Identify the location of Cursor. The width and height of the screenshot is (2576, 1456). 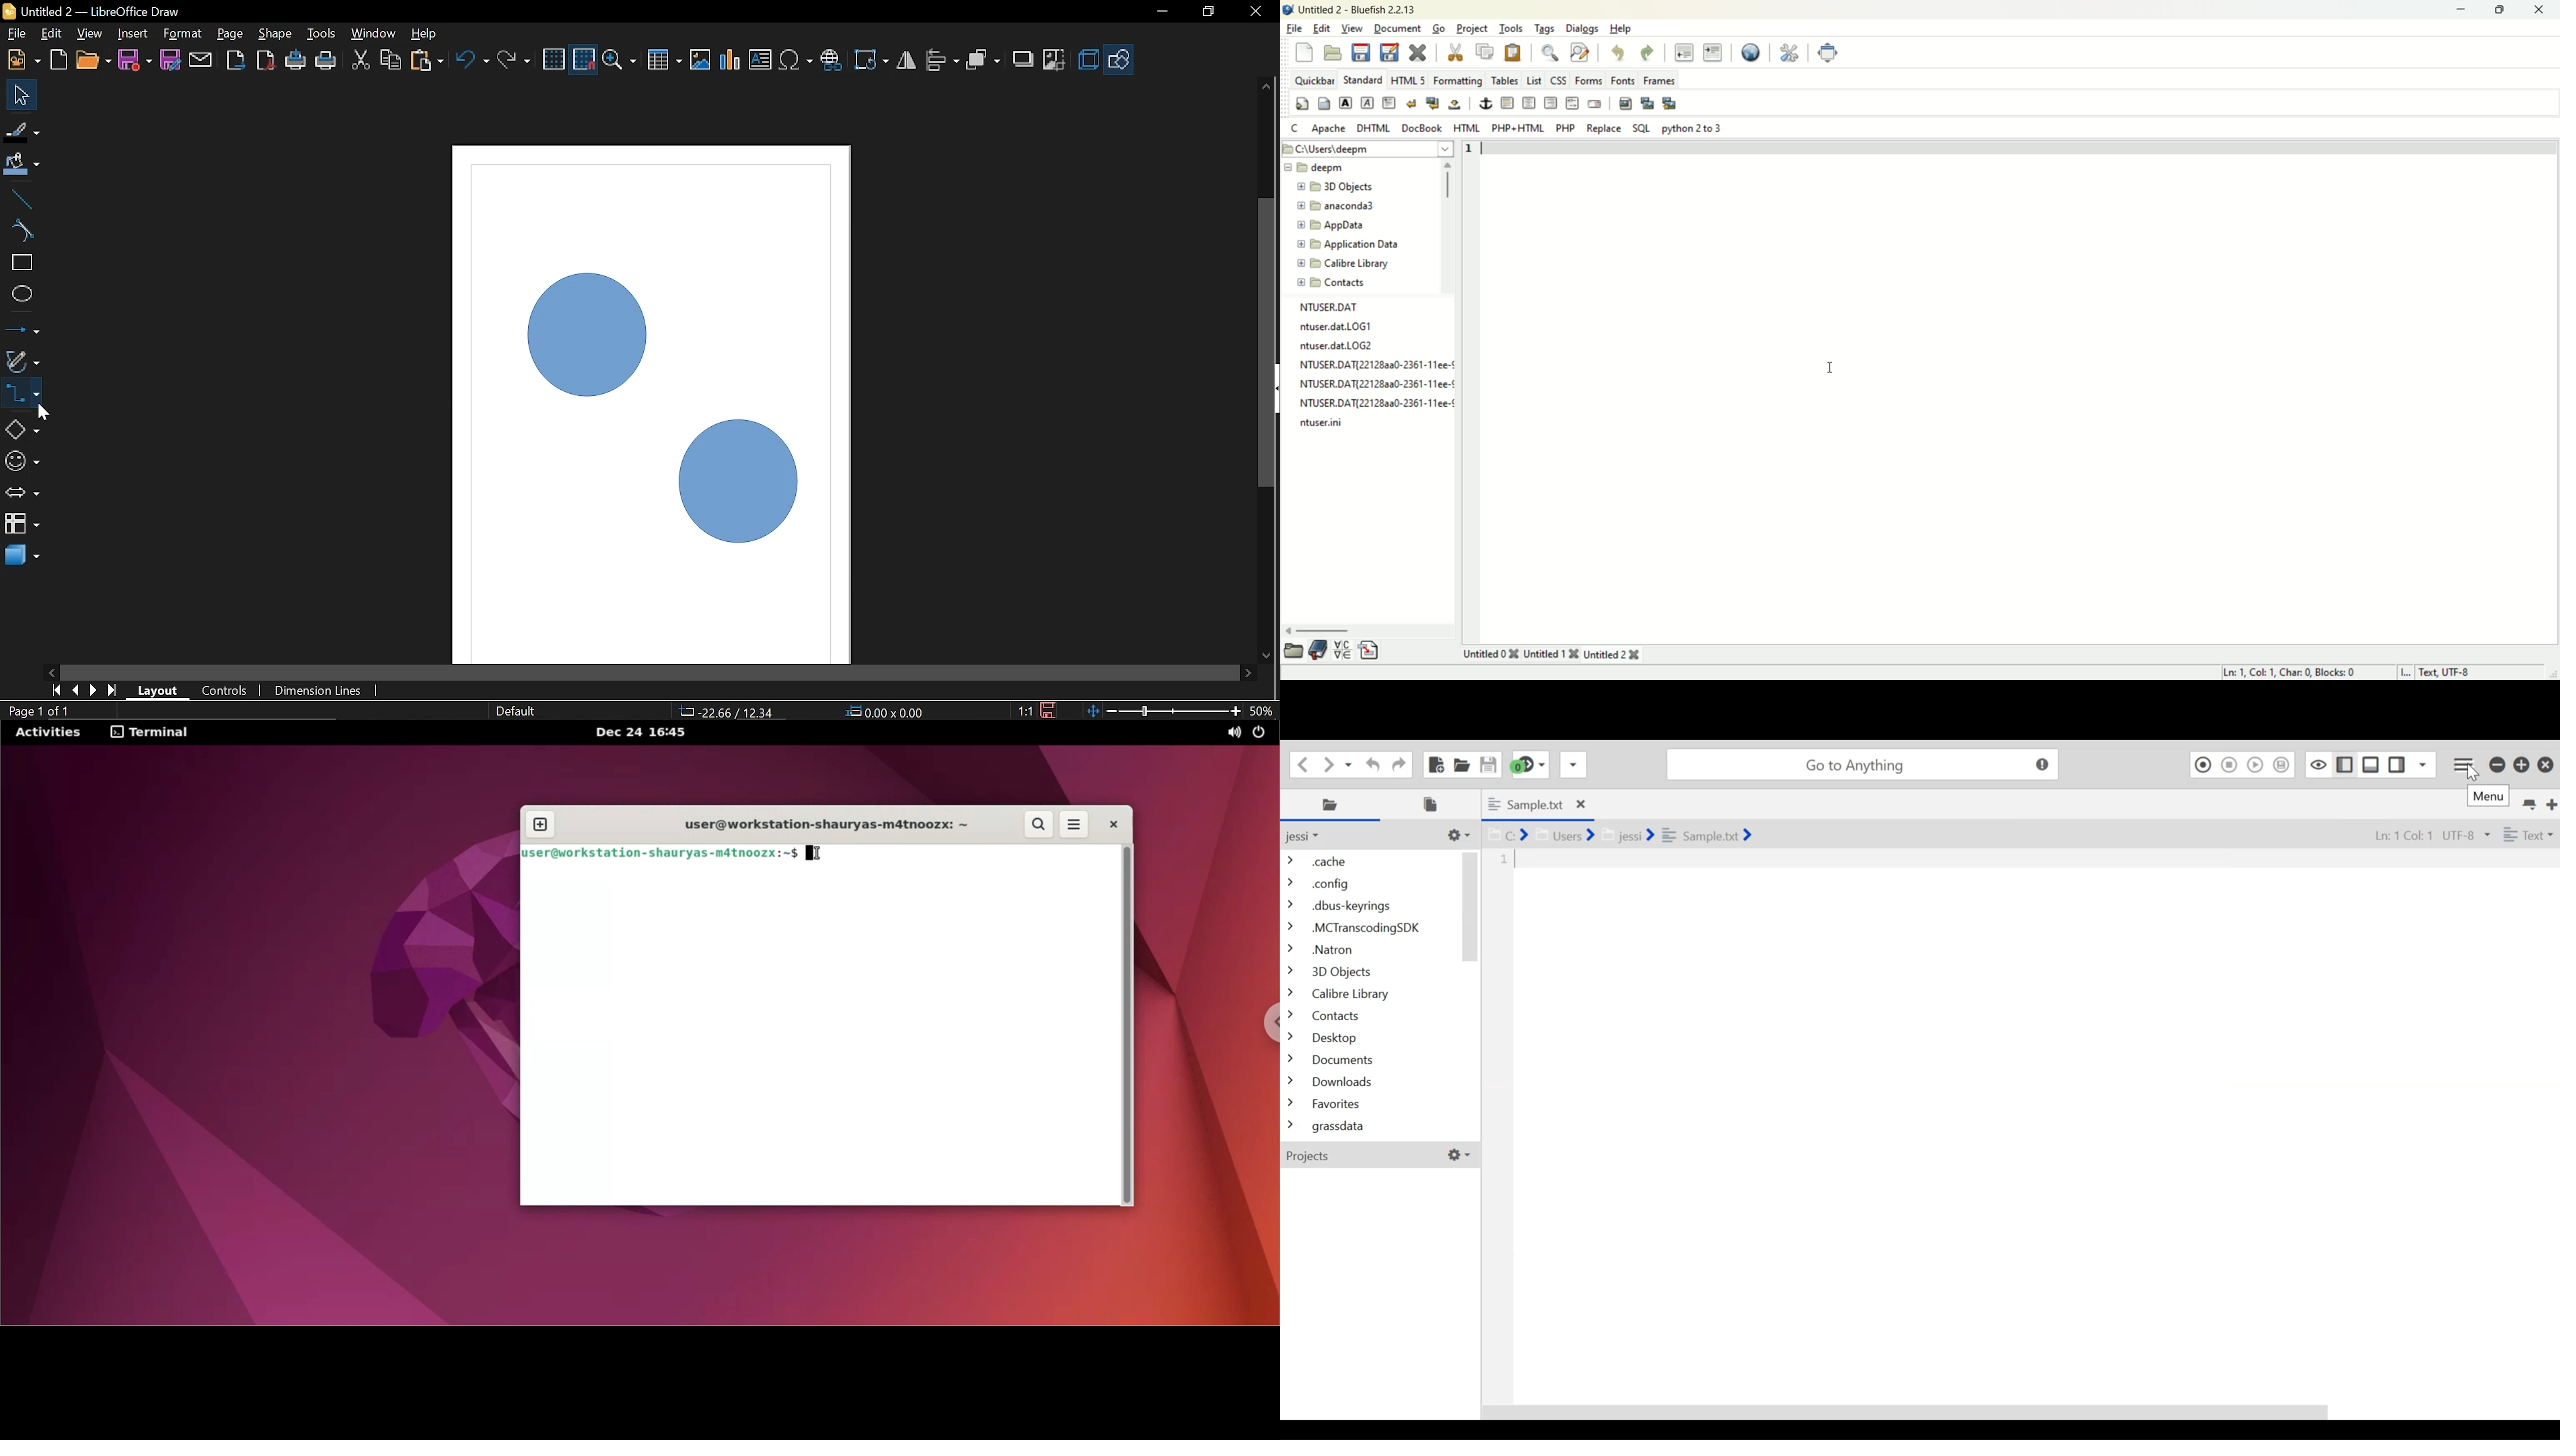
(2469, 773).